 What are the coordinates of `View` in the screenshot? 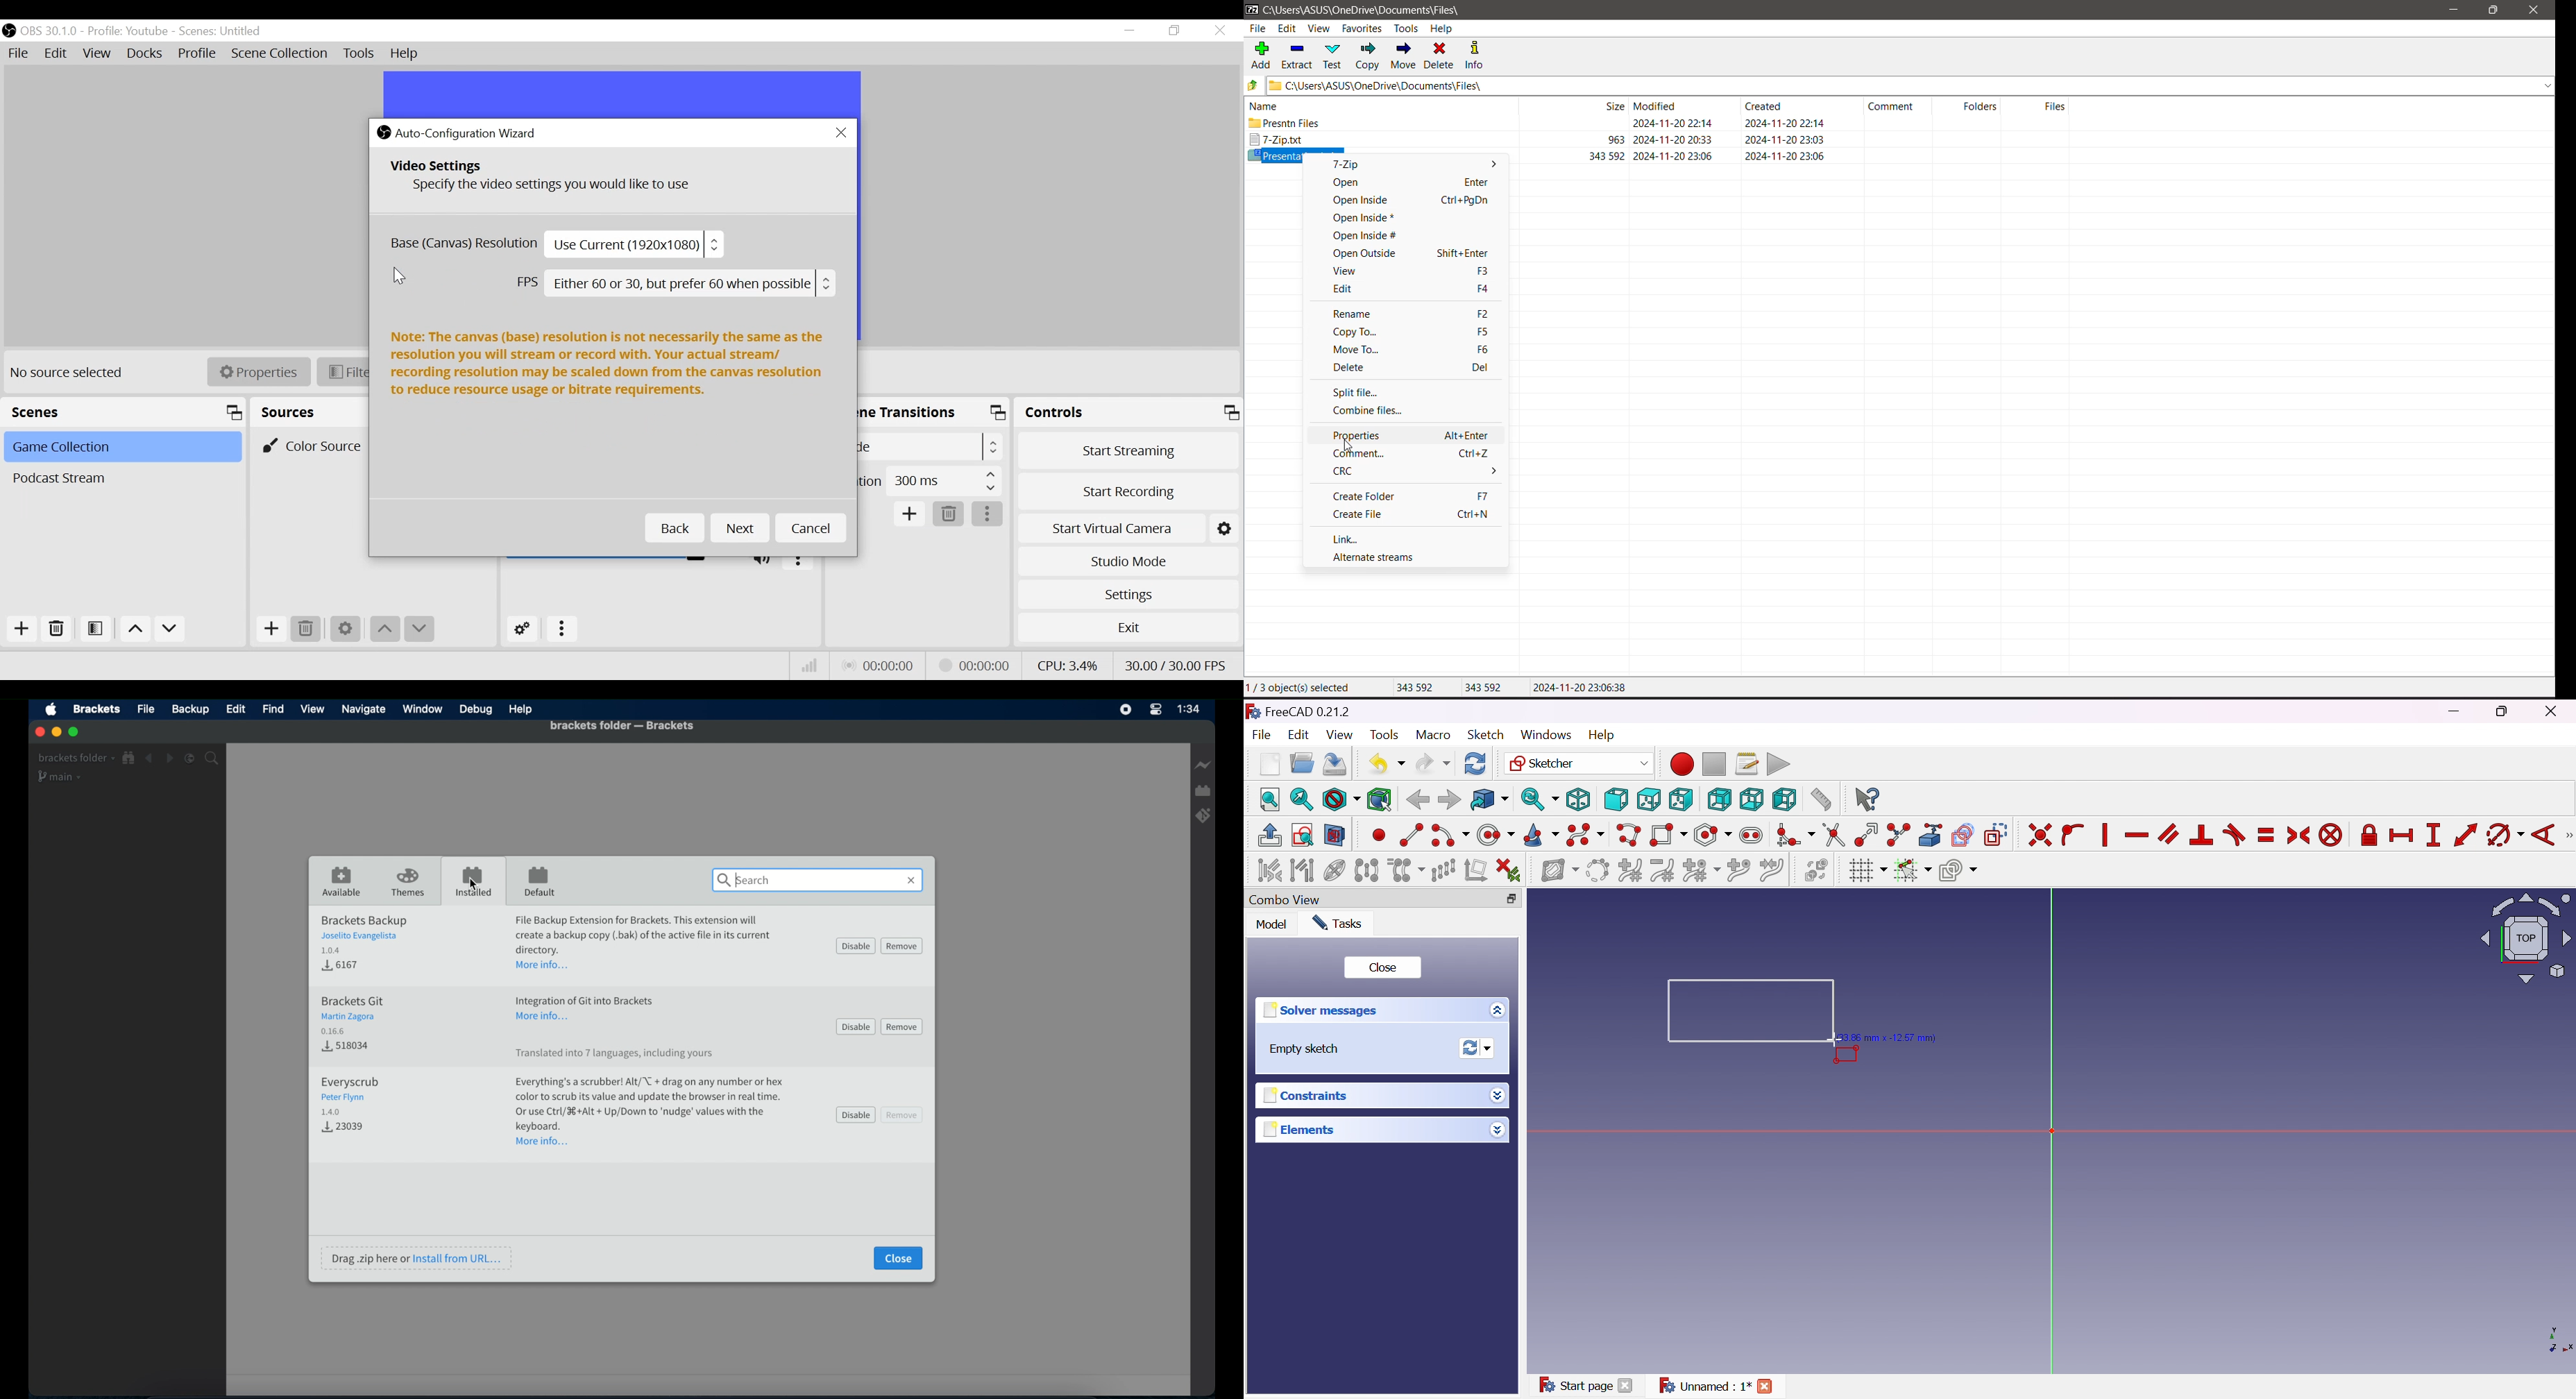 It's located at (1408, 271).